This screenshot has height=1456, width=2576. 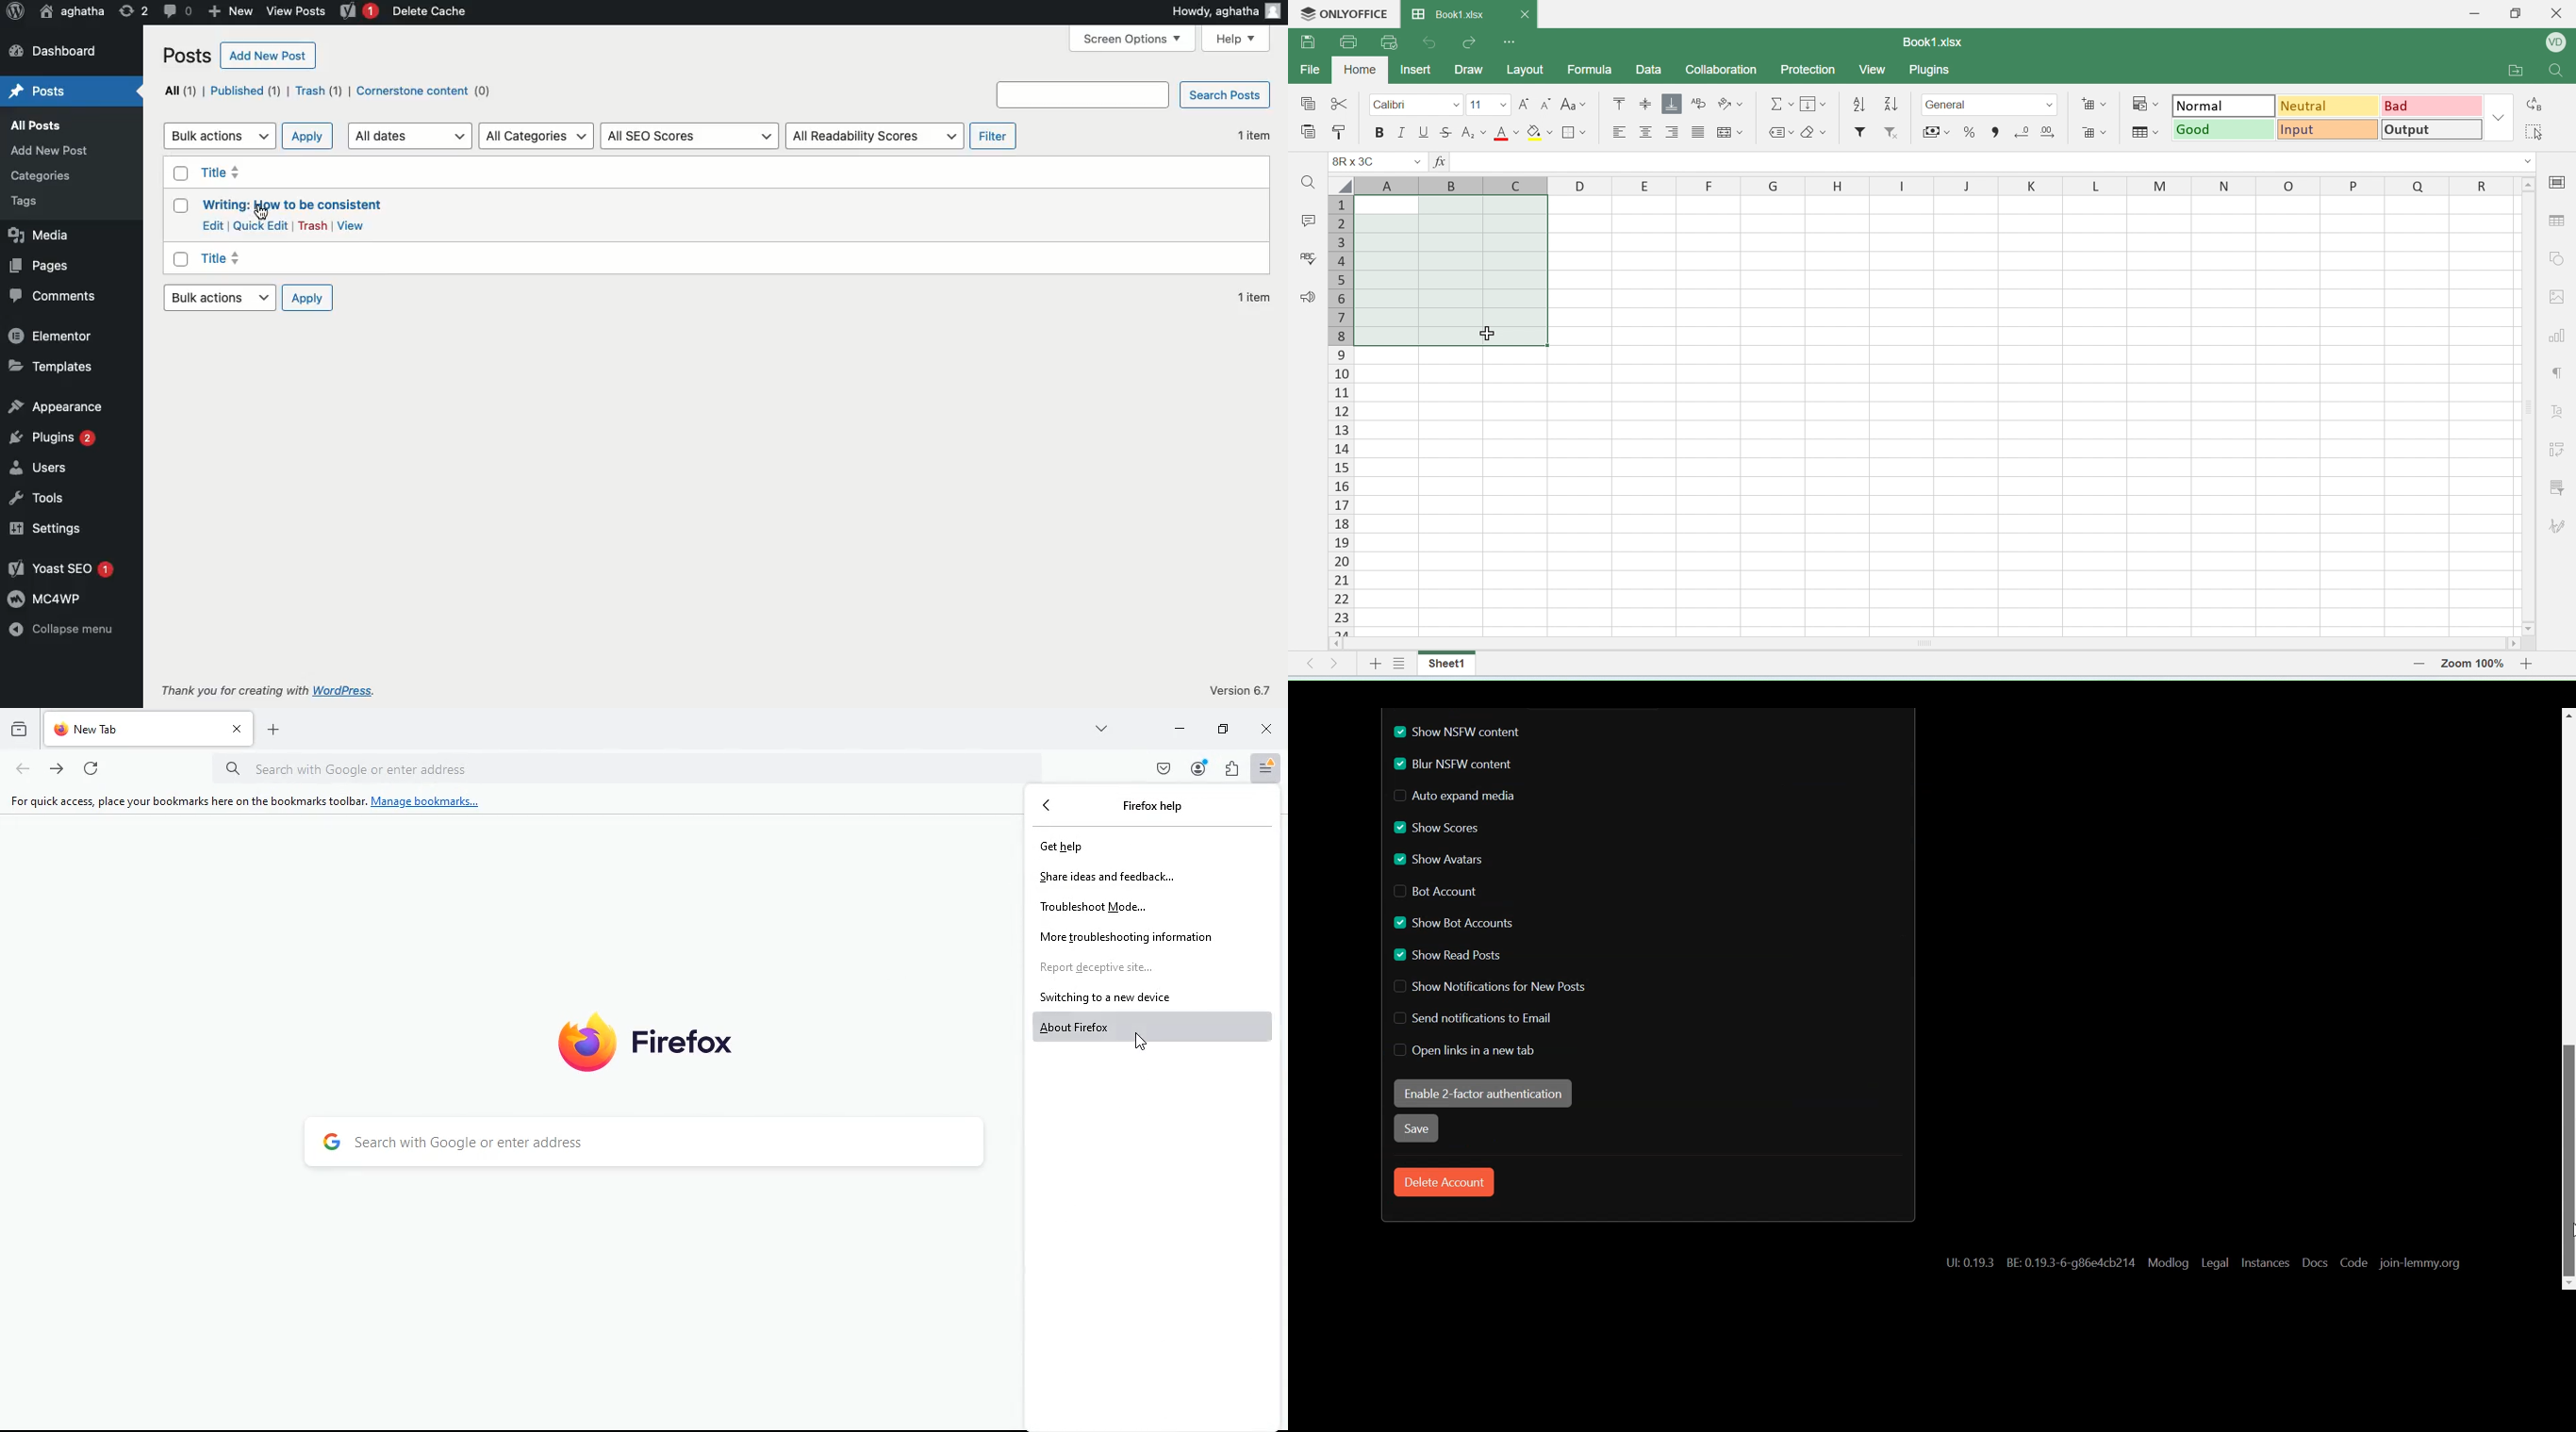 What do you see at coordinates (244, 801) in the screenshot?
I see `For quick access, place your bookmarks here on the bookmarks toolbar. Manage bookmarks...` at bounding box center [244, 801].